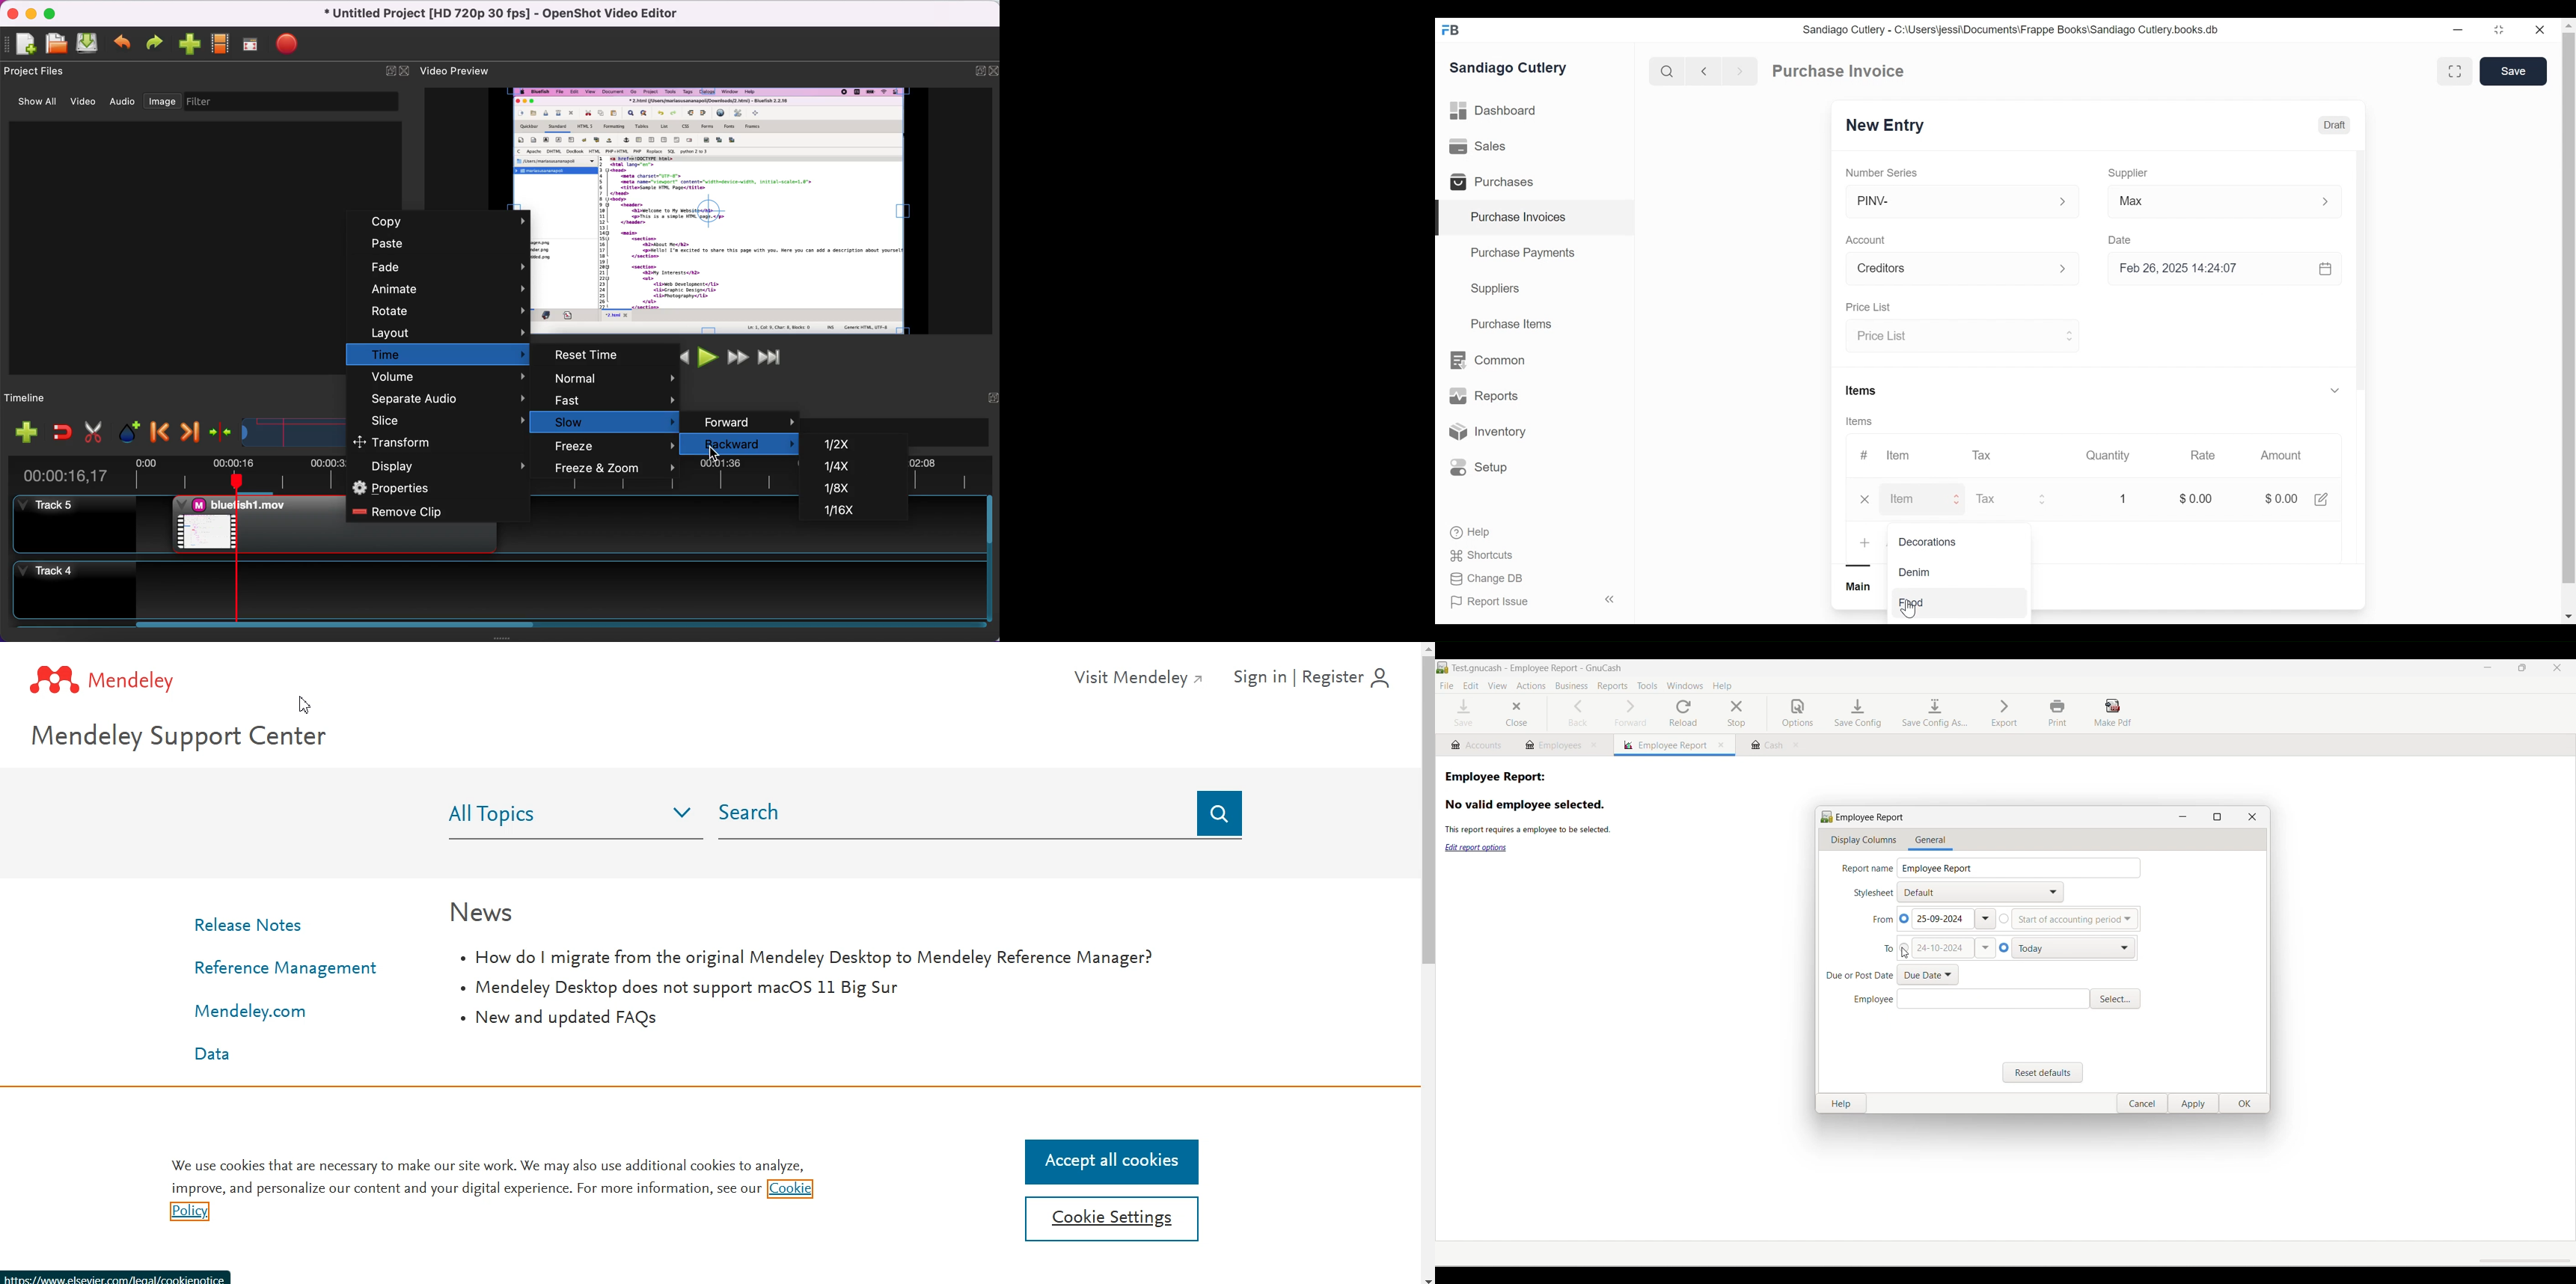  Describe the element at coordinates (1489, 579) in the screenshot. I see `Change DB` at that location.